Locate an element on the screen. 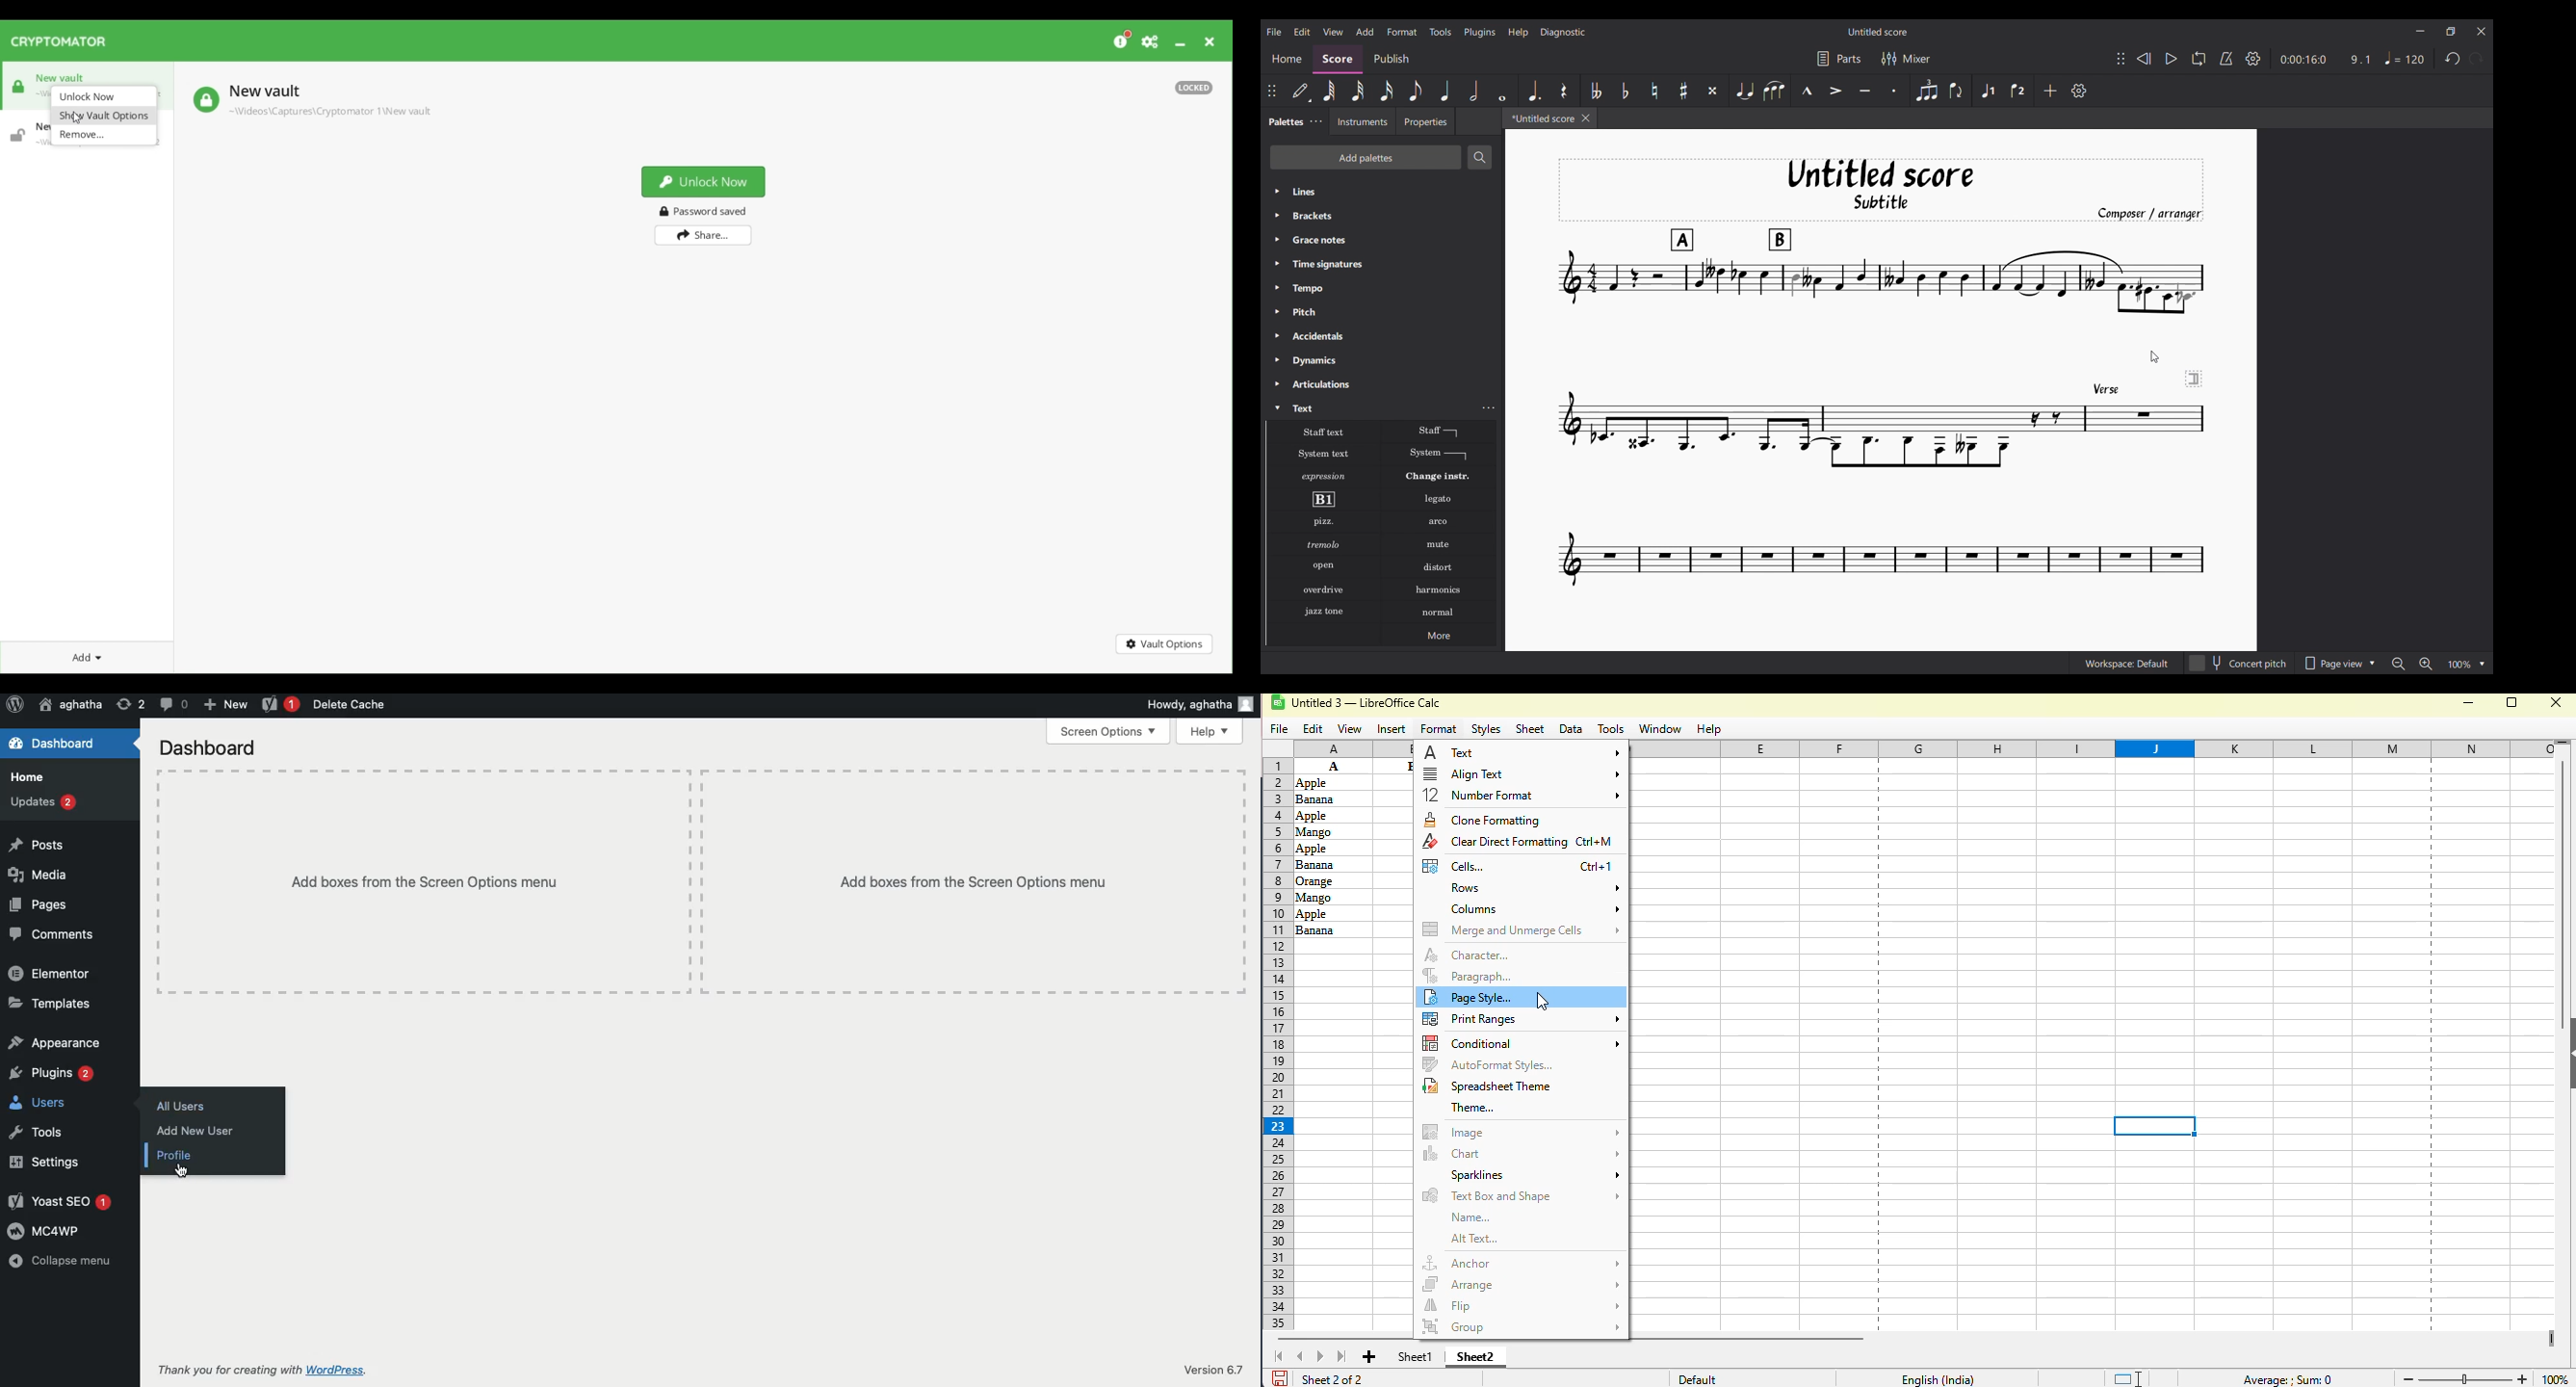  LibreOffice logo is located at coordinates (1288, 702).